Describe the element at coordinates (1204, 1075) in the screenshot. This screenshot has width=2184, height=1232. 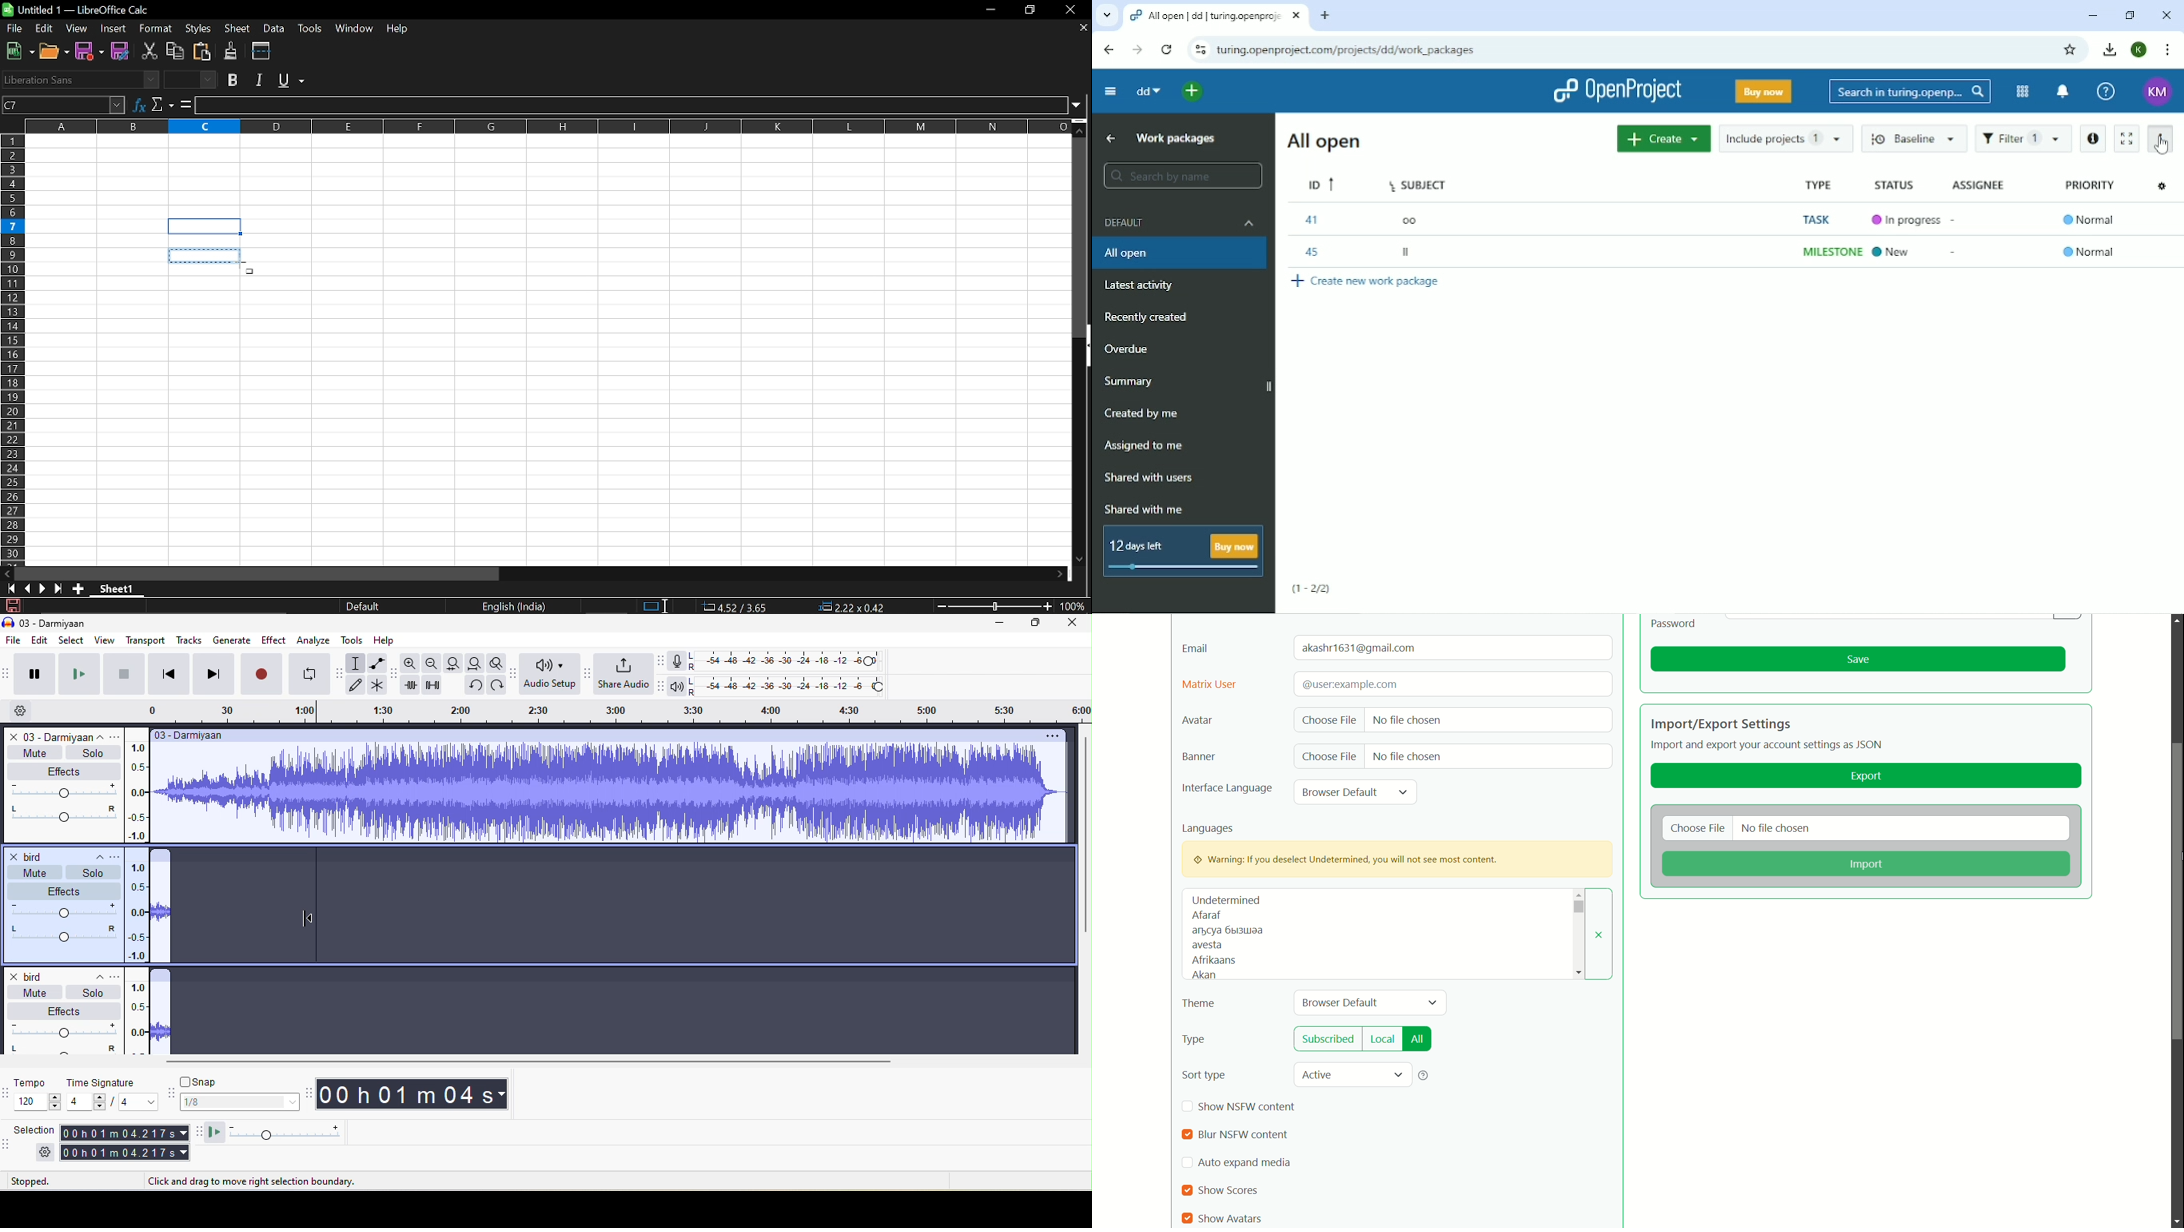
I see `sort type` at that location.